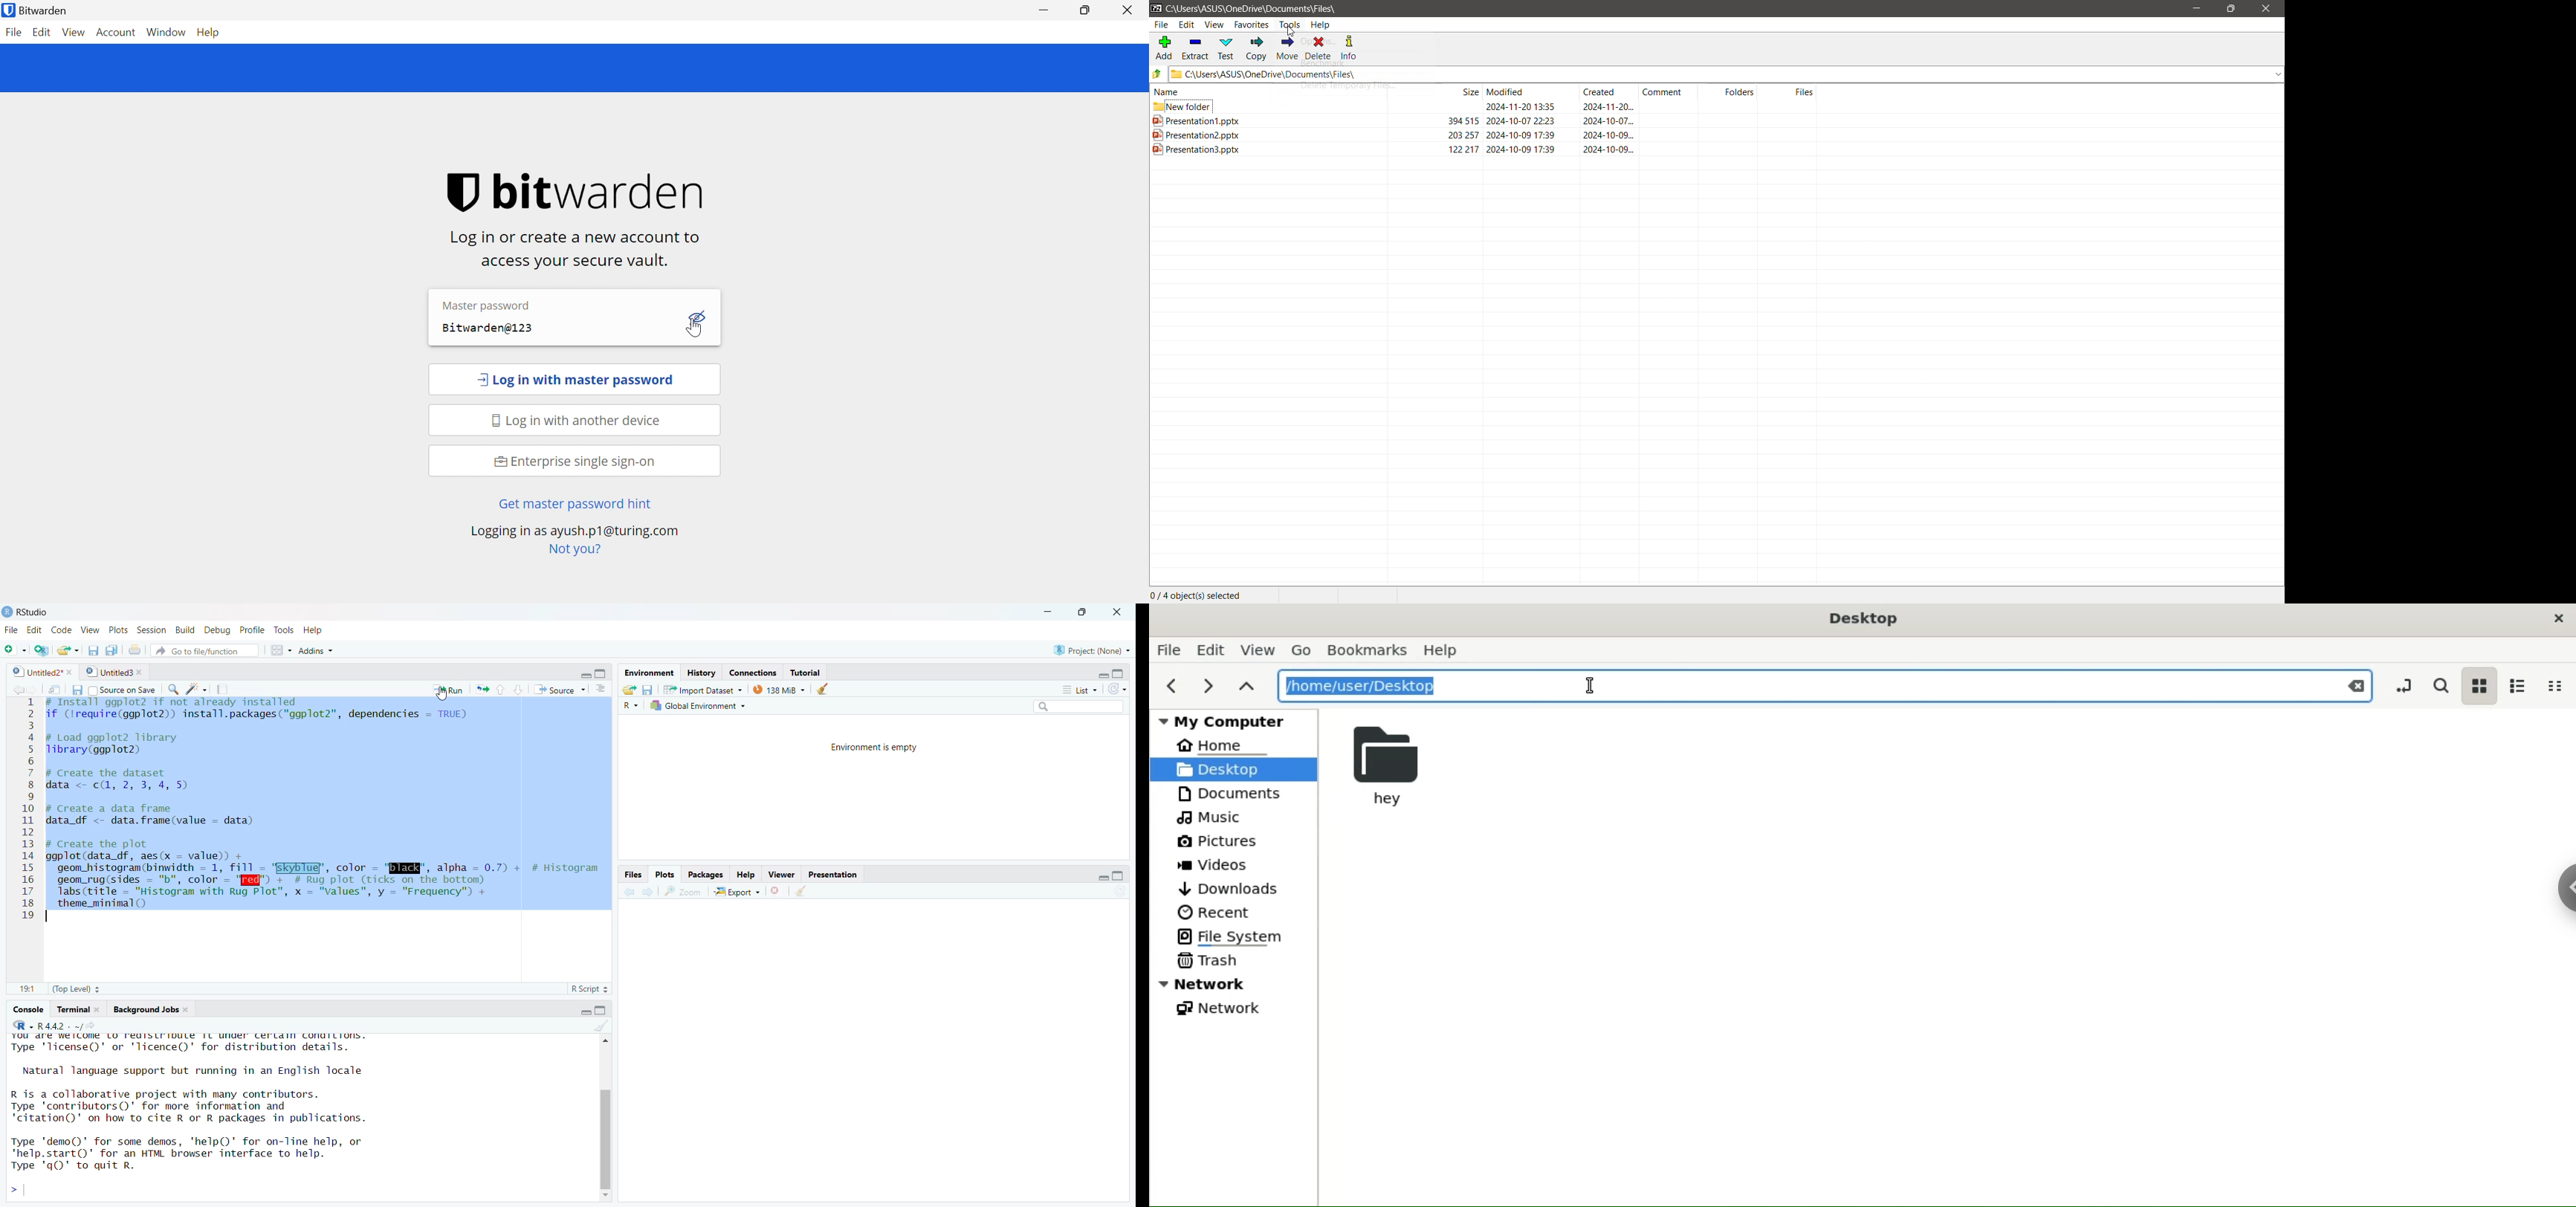 The width and height of the screenshot is (2576, 1232). Describe the element at coordinates (1106, 874) in the screenshot. I see `maximize/minimize` at that location.